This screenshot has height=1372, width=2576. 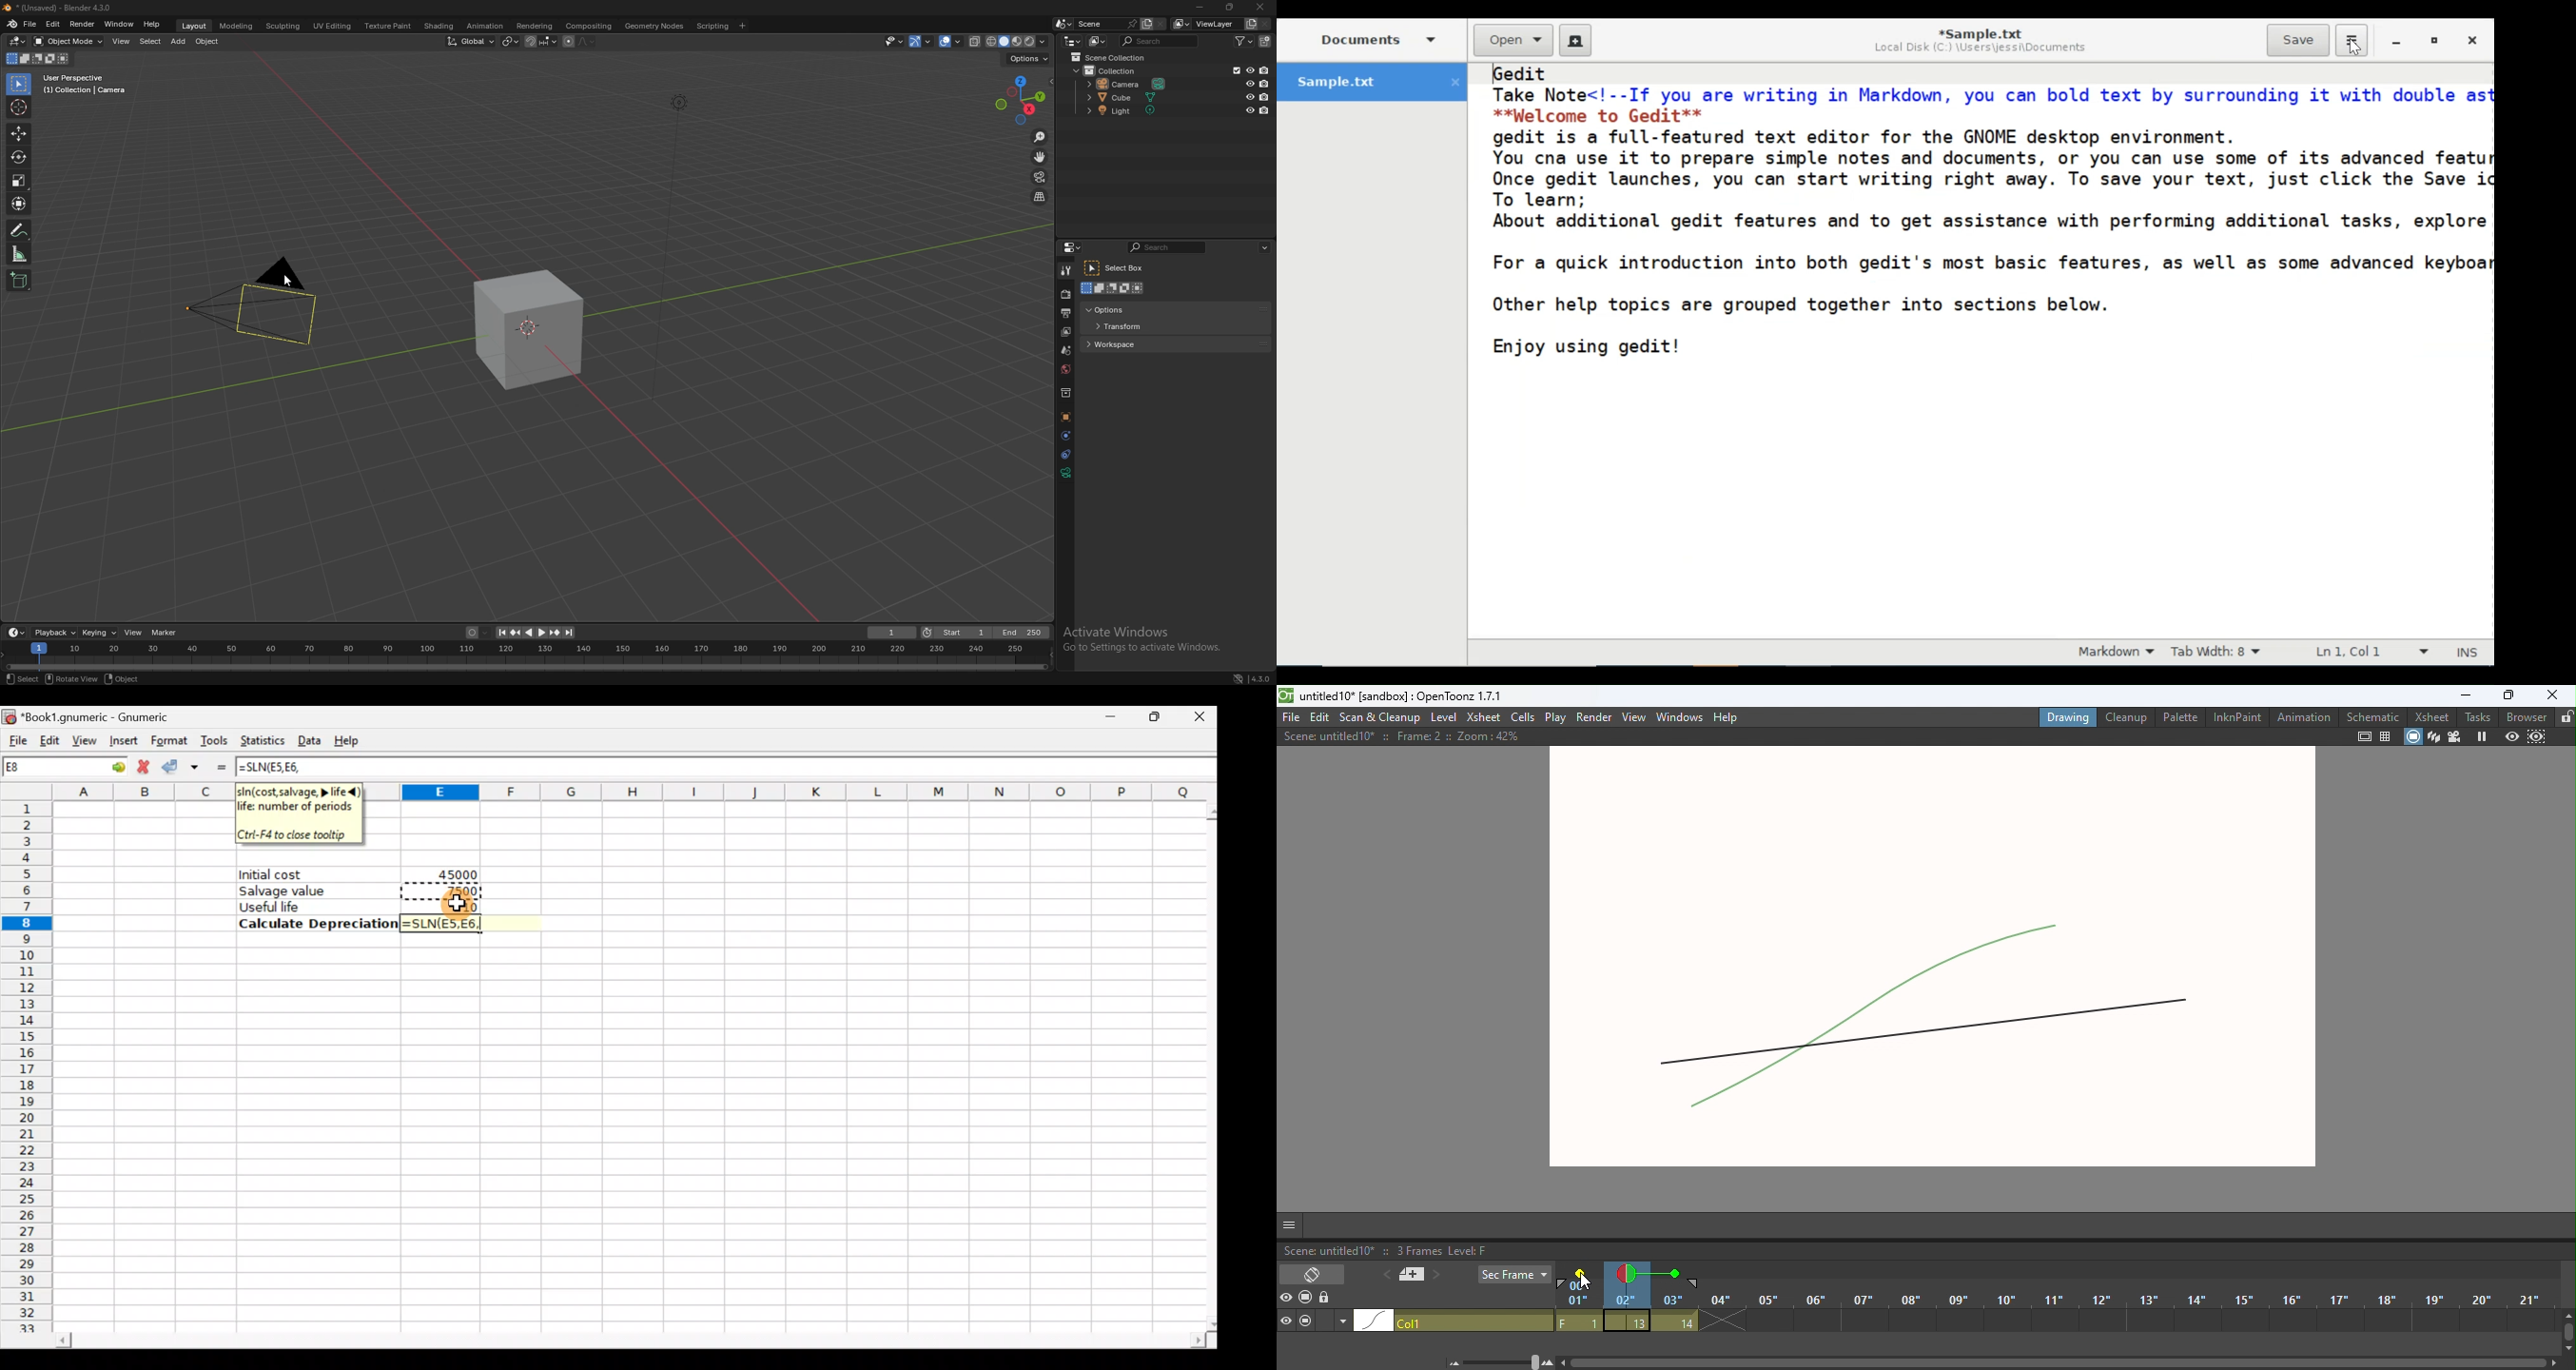 What do you see at coordinates (72, 678) in the screenshot?
I see `rotate view` at bounding box center [72, 678].